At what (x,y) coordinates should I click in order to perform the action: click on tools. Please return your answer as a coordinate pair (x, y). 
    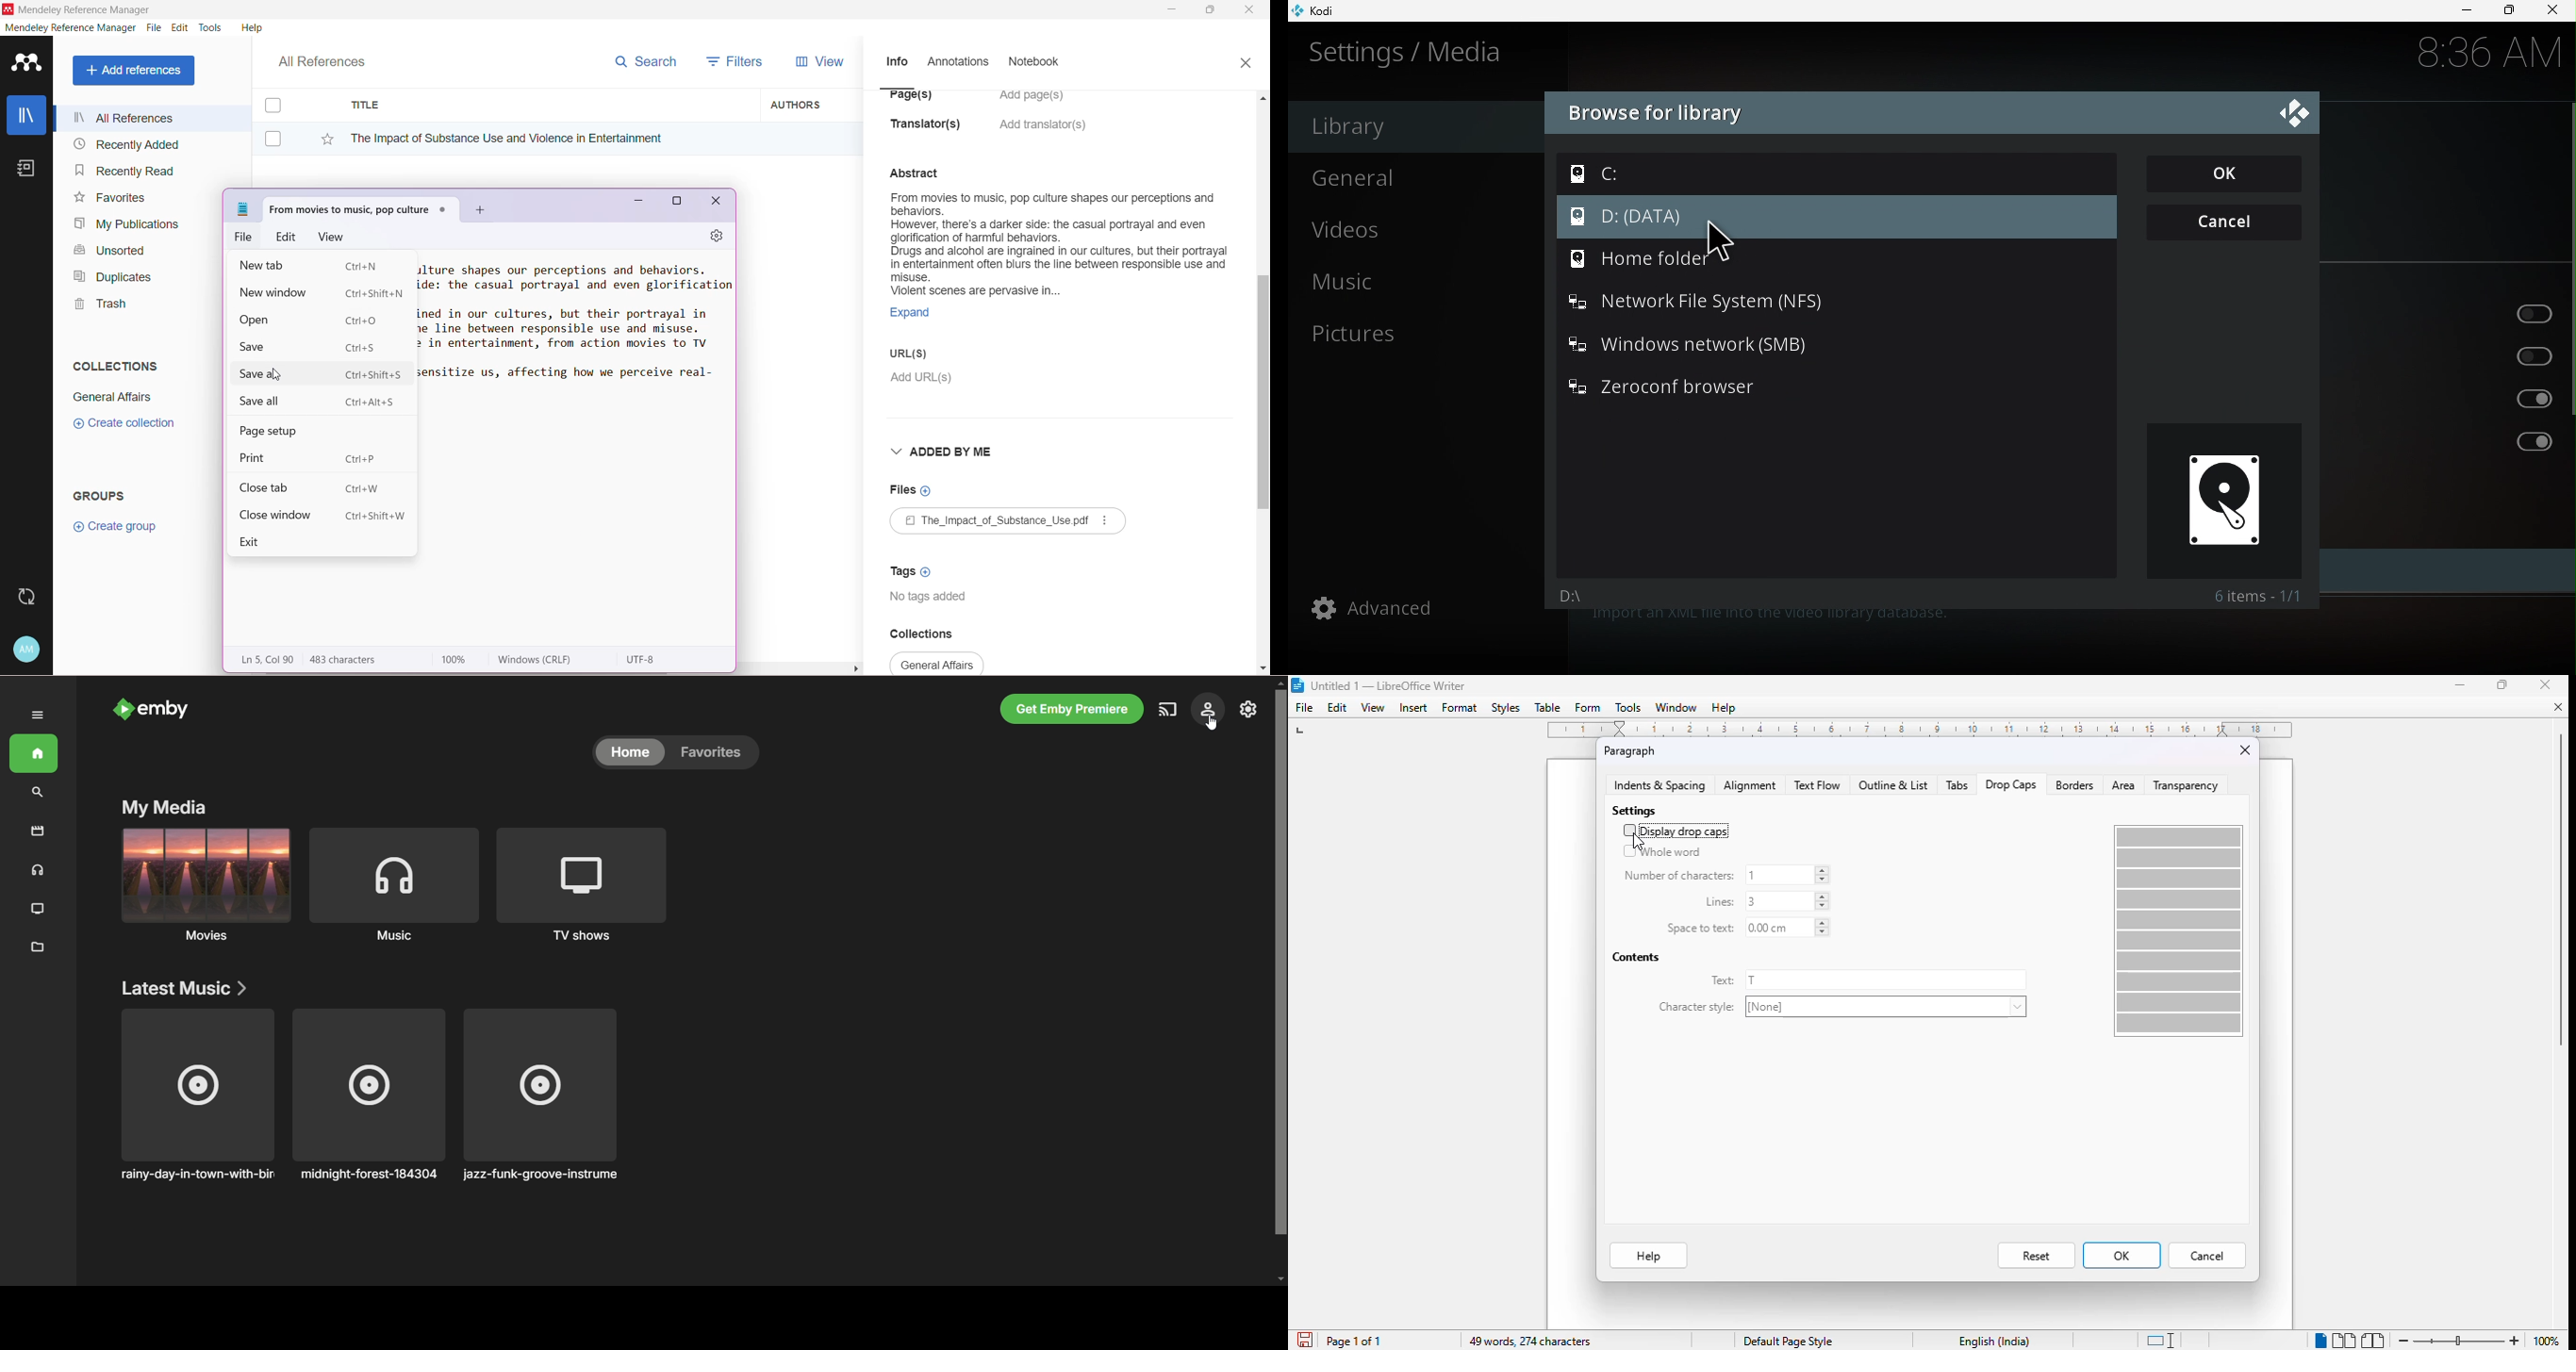
    Looking at the image, I should click on (1628, 707).